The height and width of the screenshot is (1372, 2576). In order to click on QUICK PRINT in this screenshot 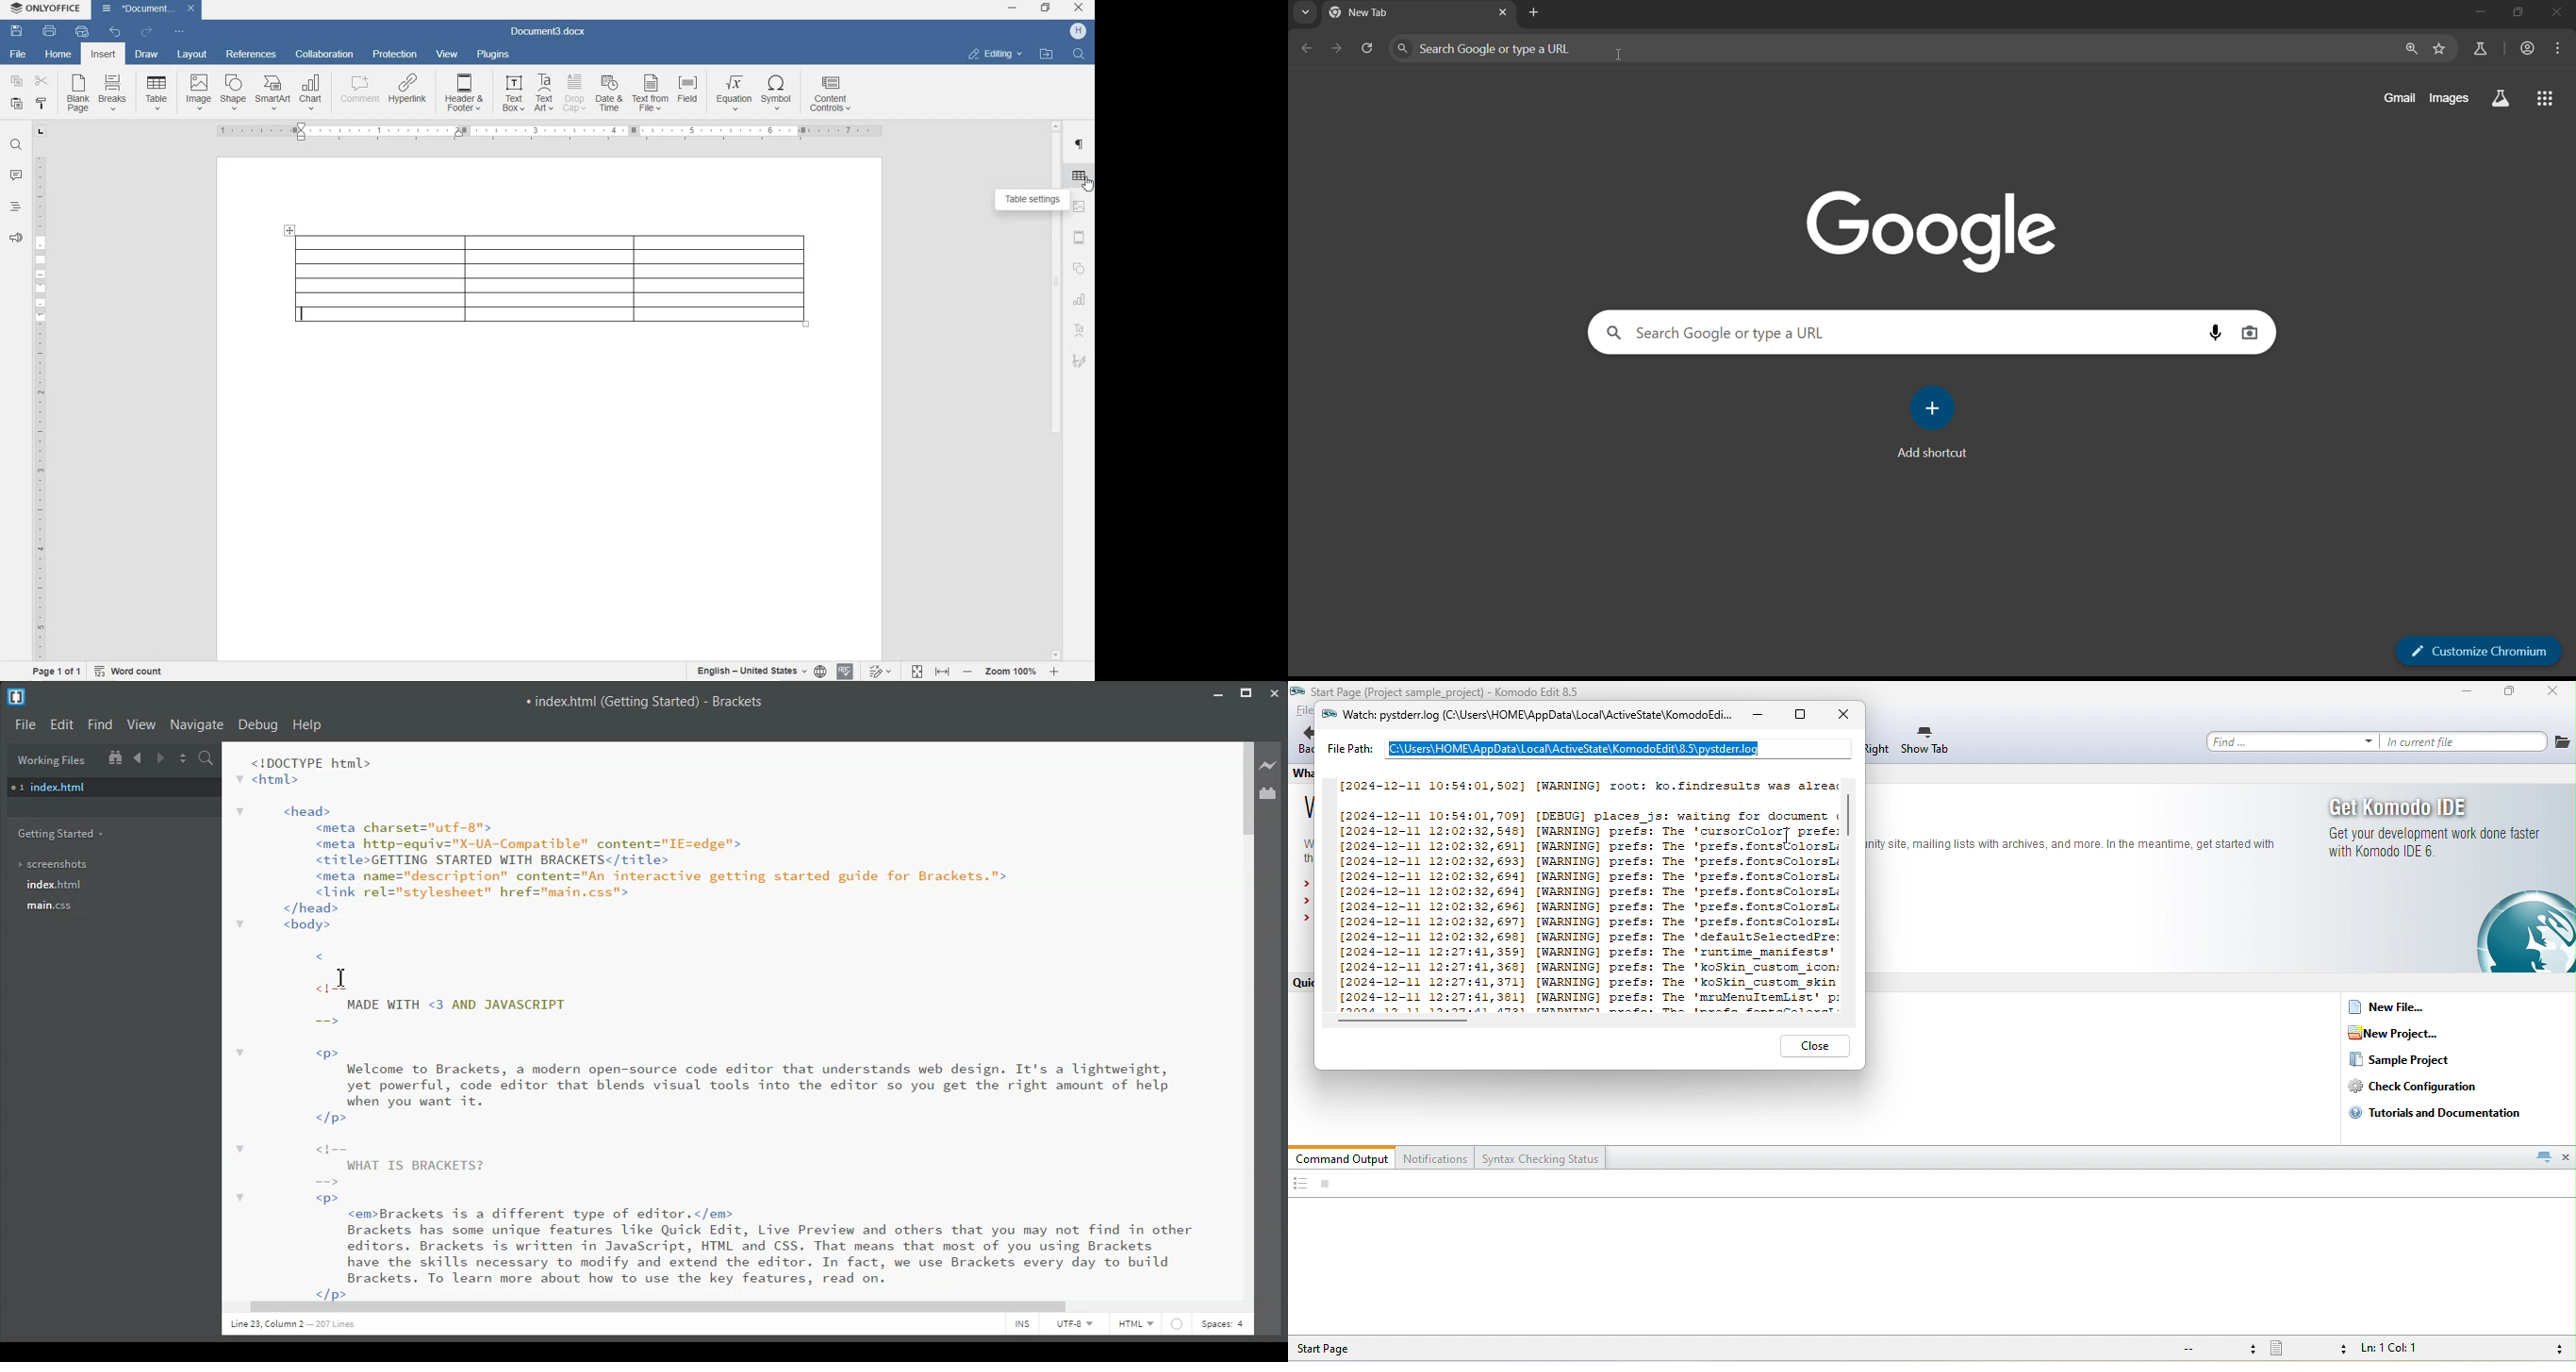, I will do `click(82, 33)`.